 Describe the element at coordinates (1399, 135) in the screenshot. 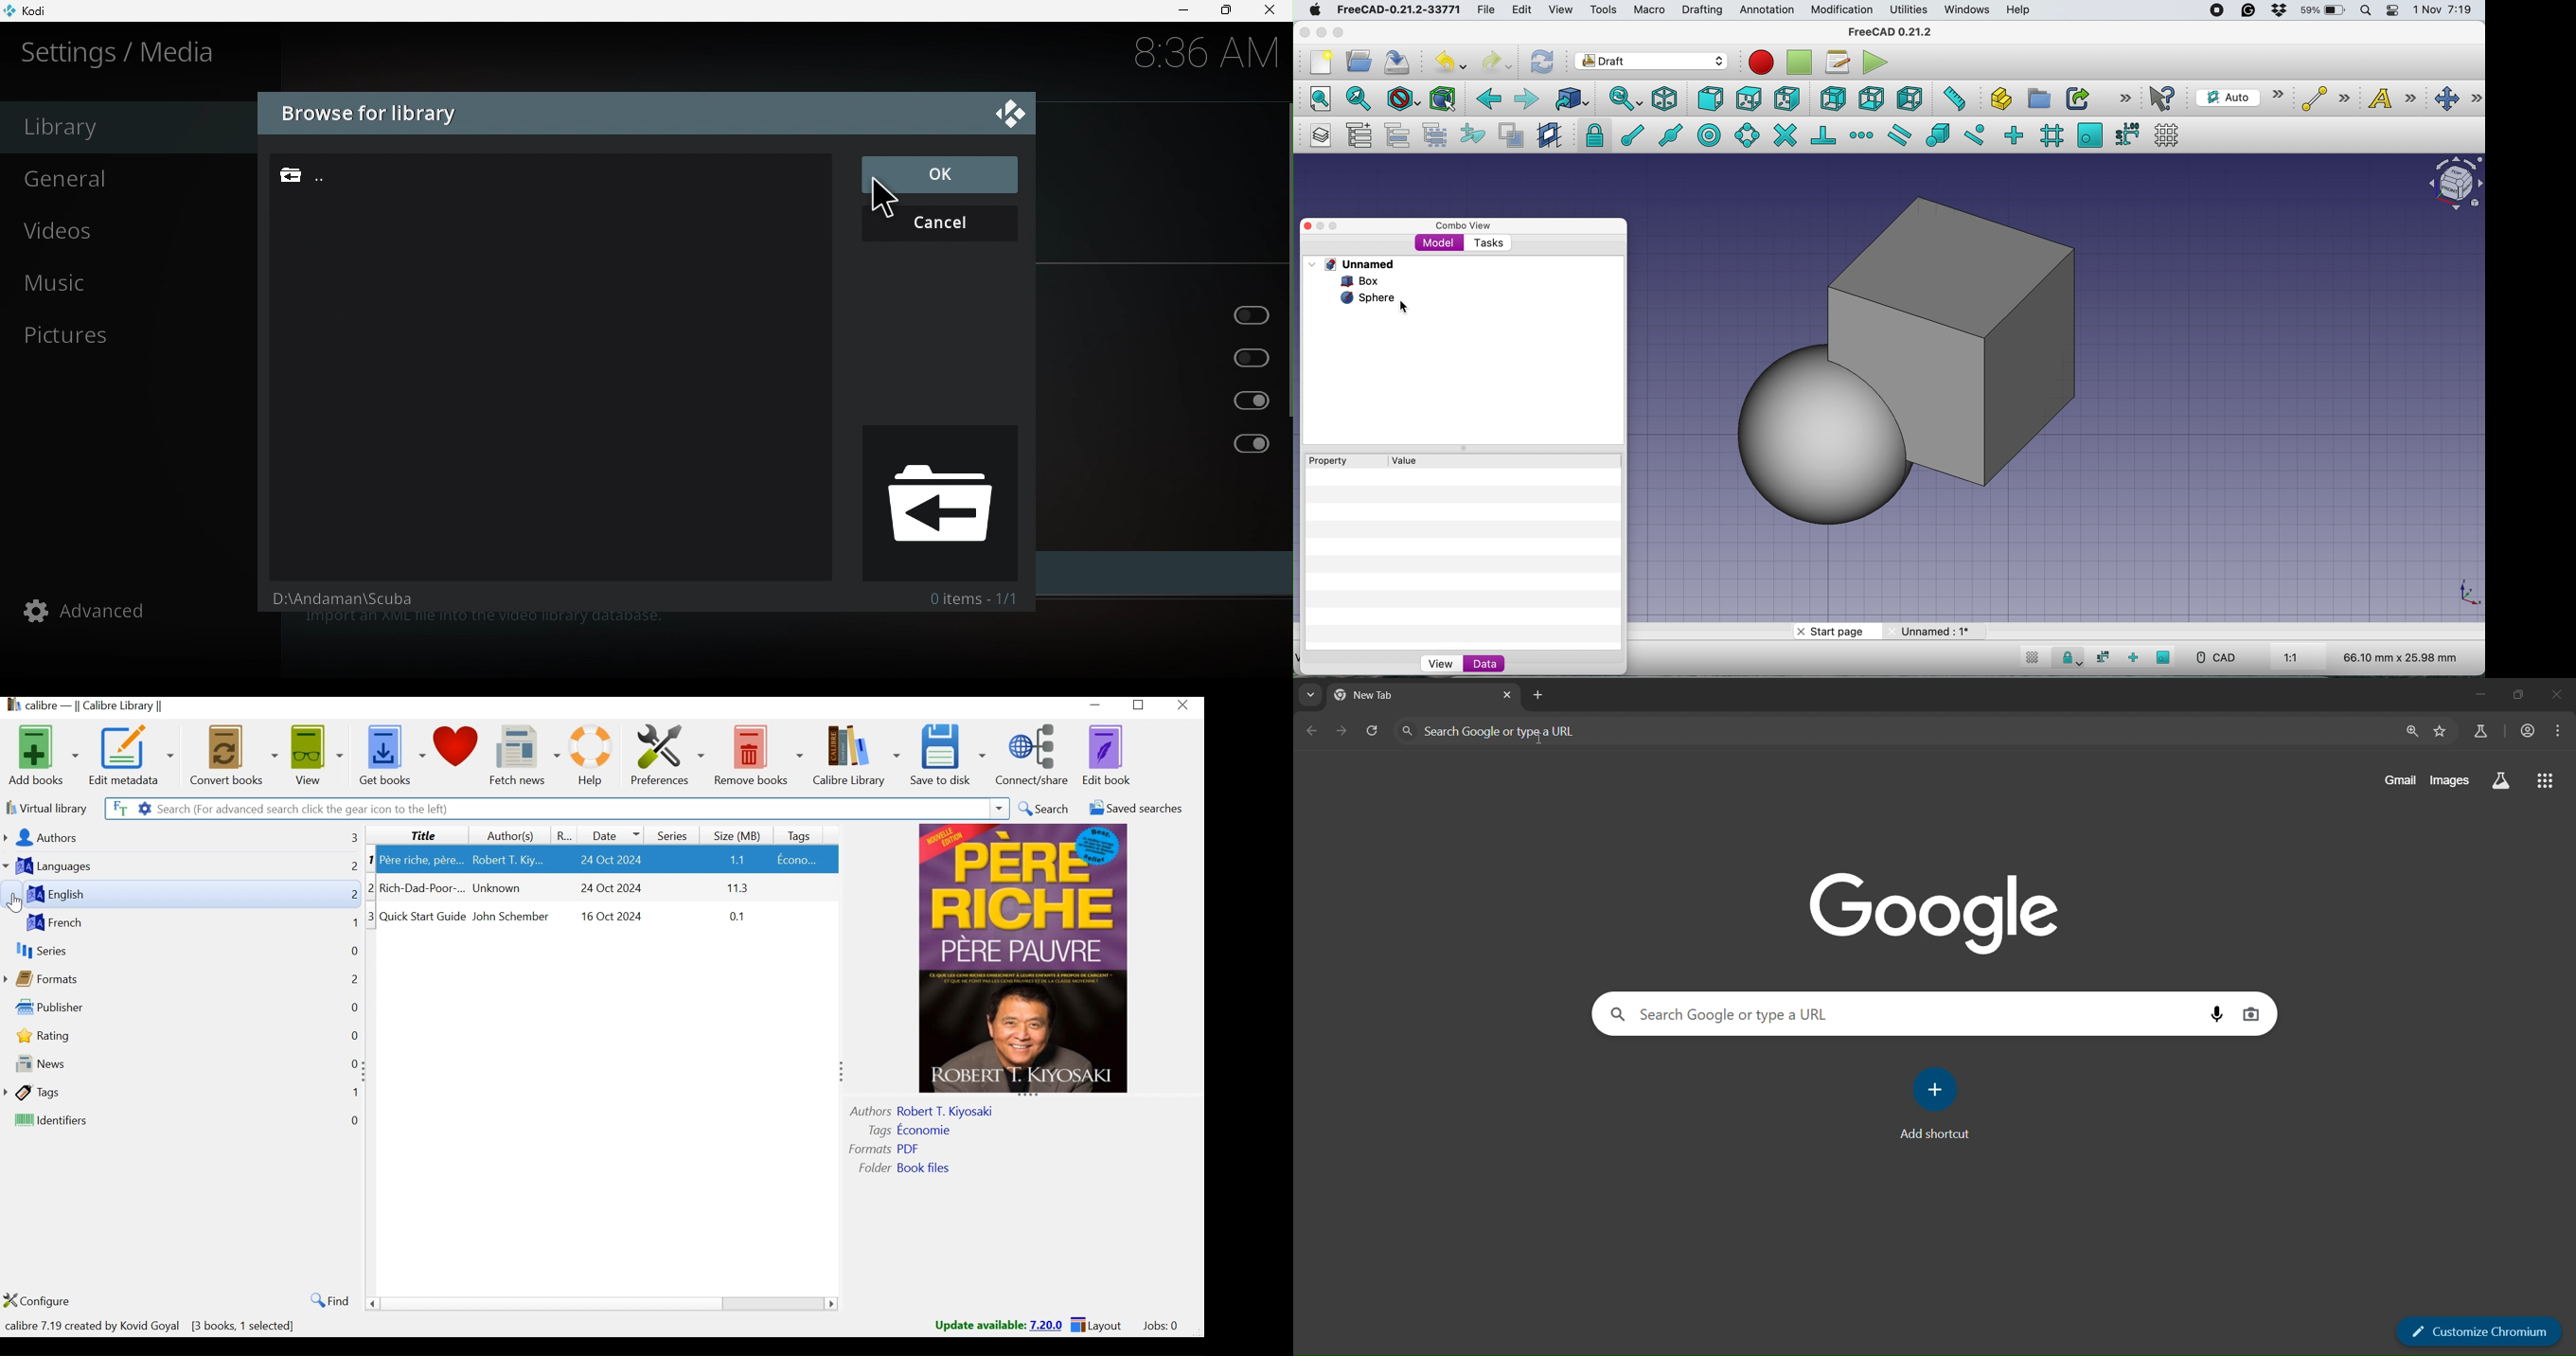

I see `move group` at that location.